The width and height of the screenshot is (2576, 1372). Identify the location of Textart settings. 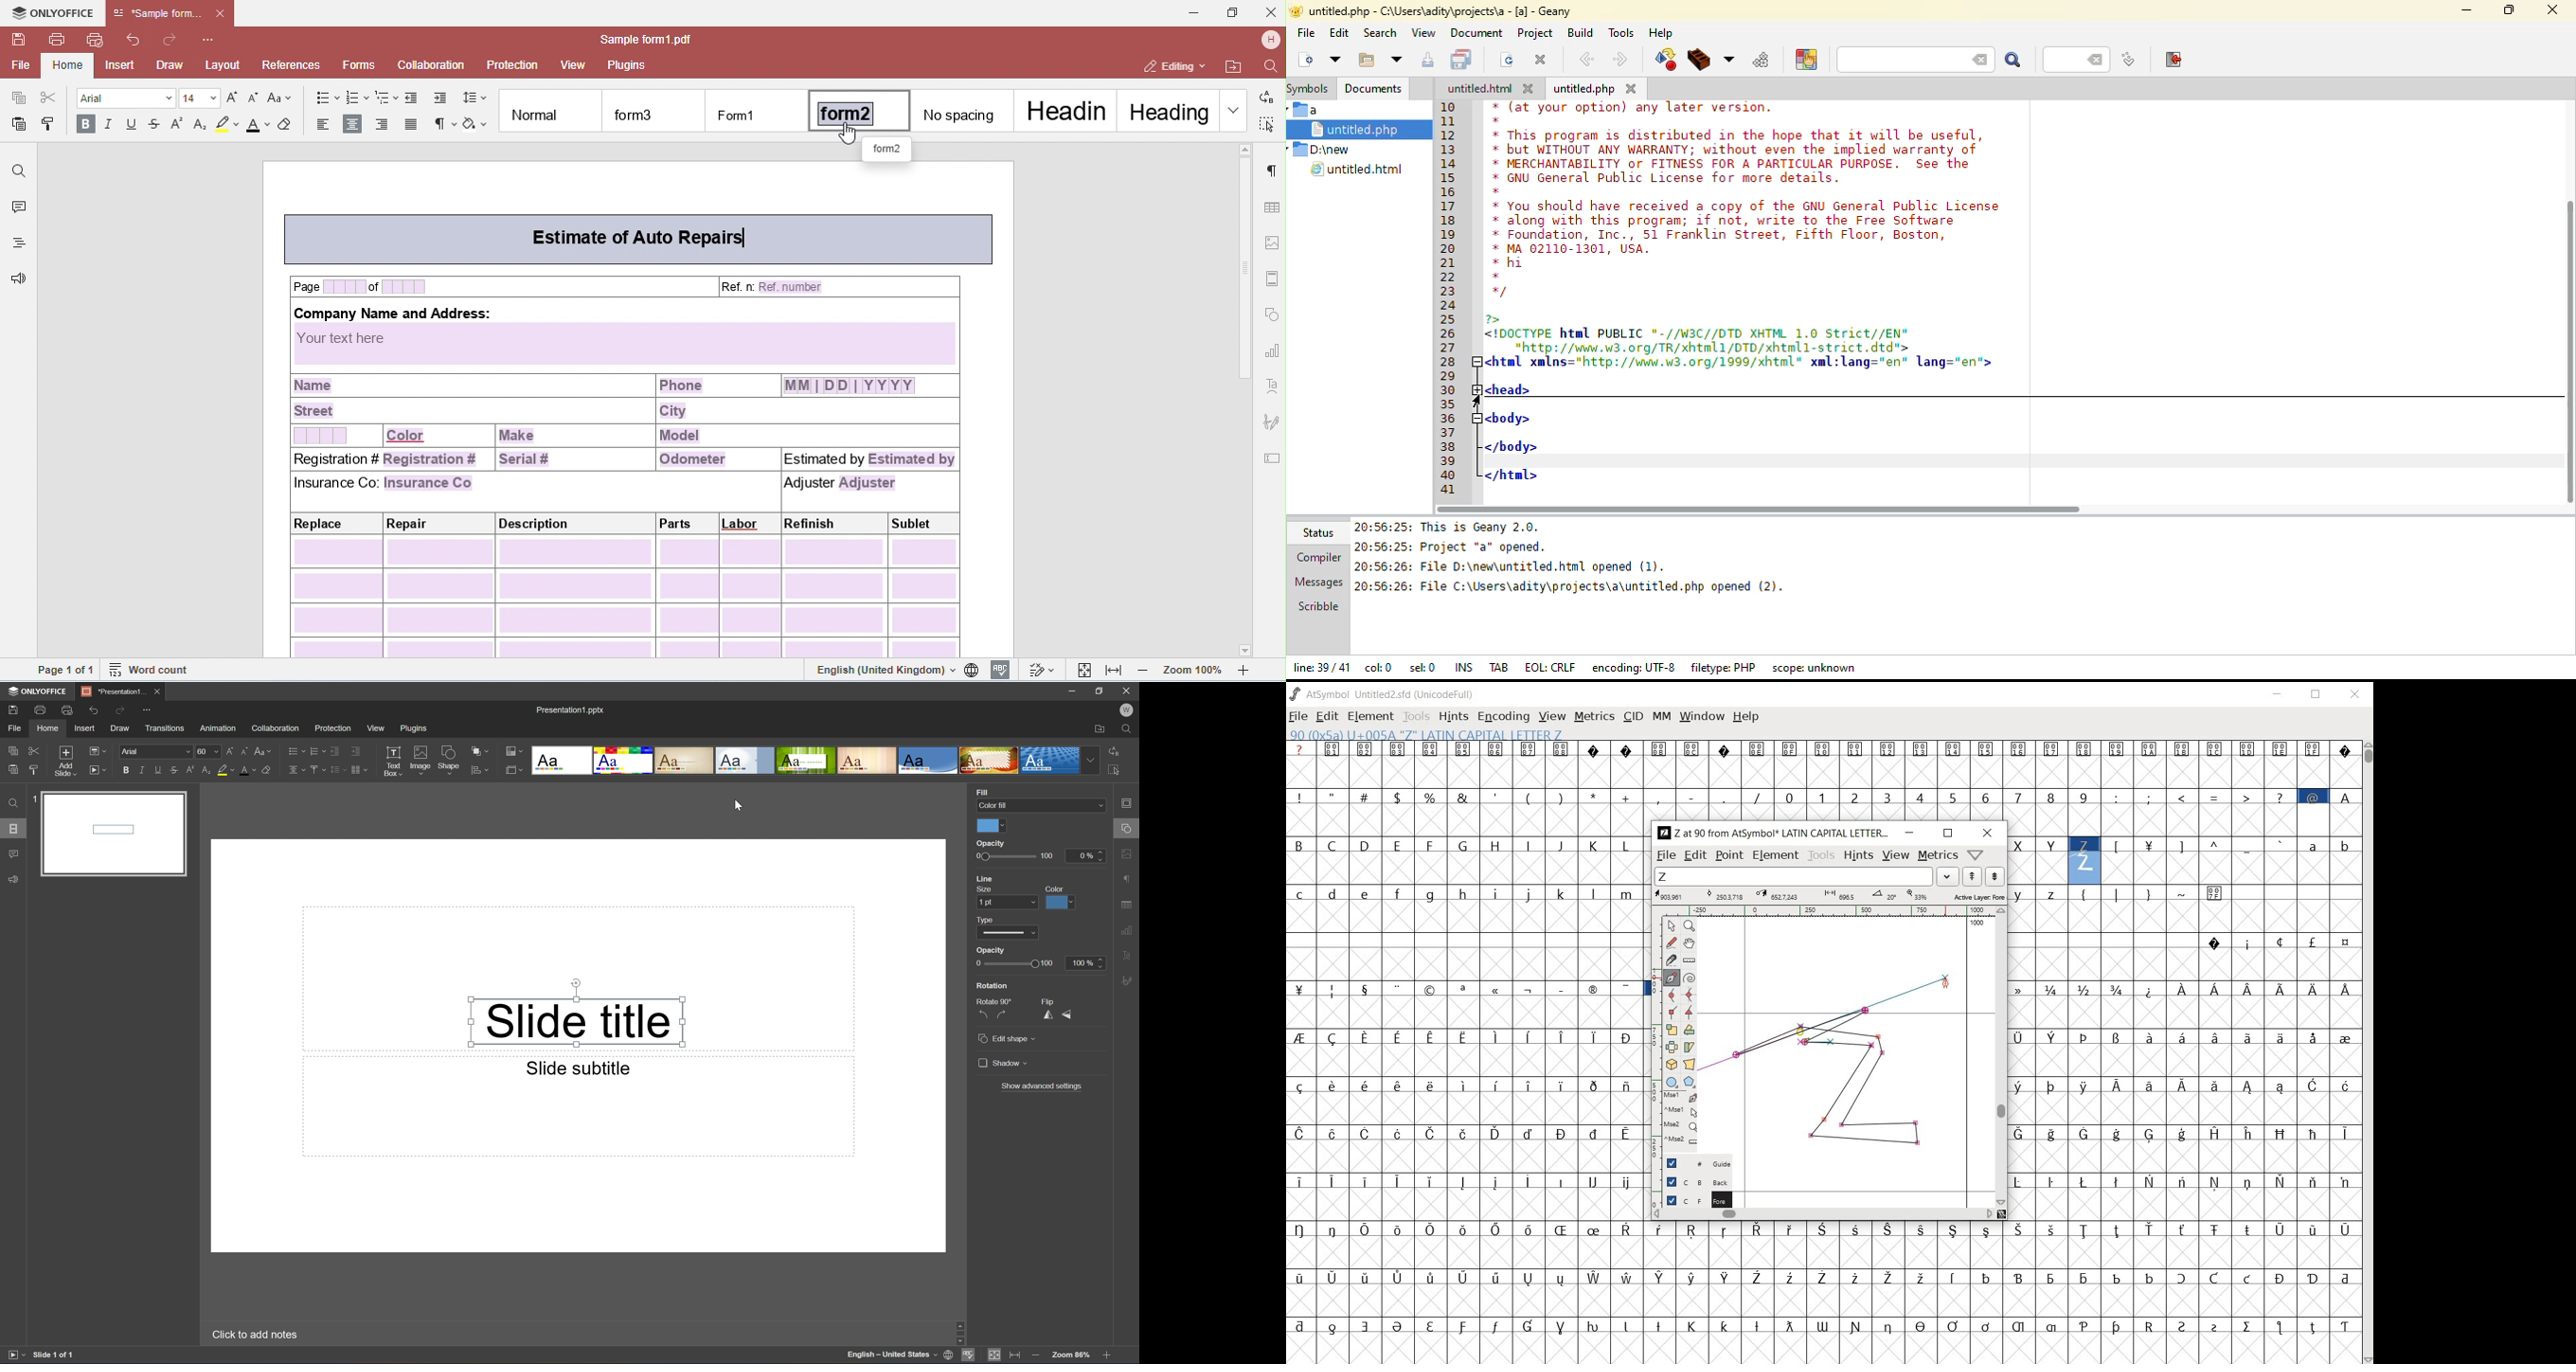
(1127, 956).